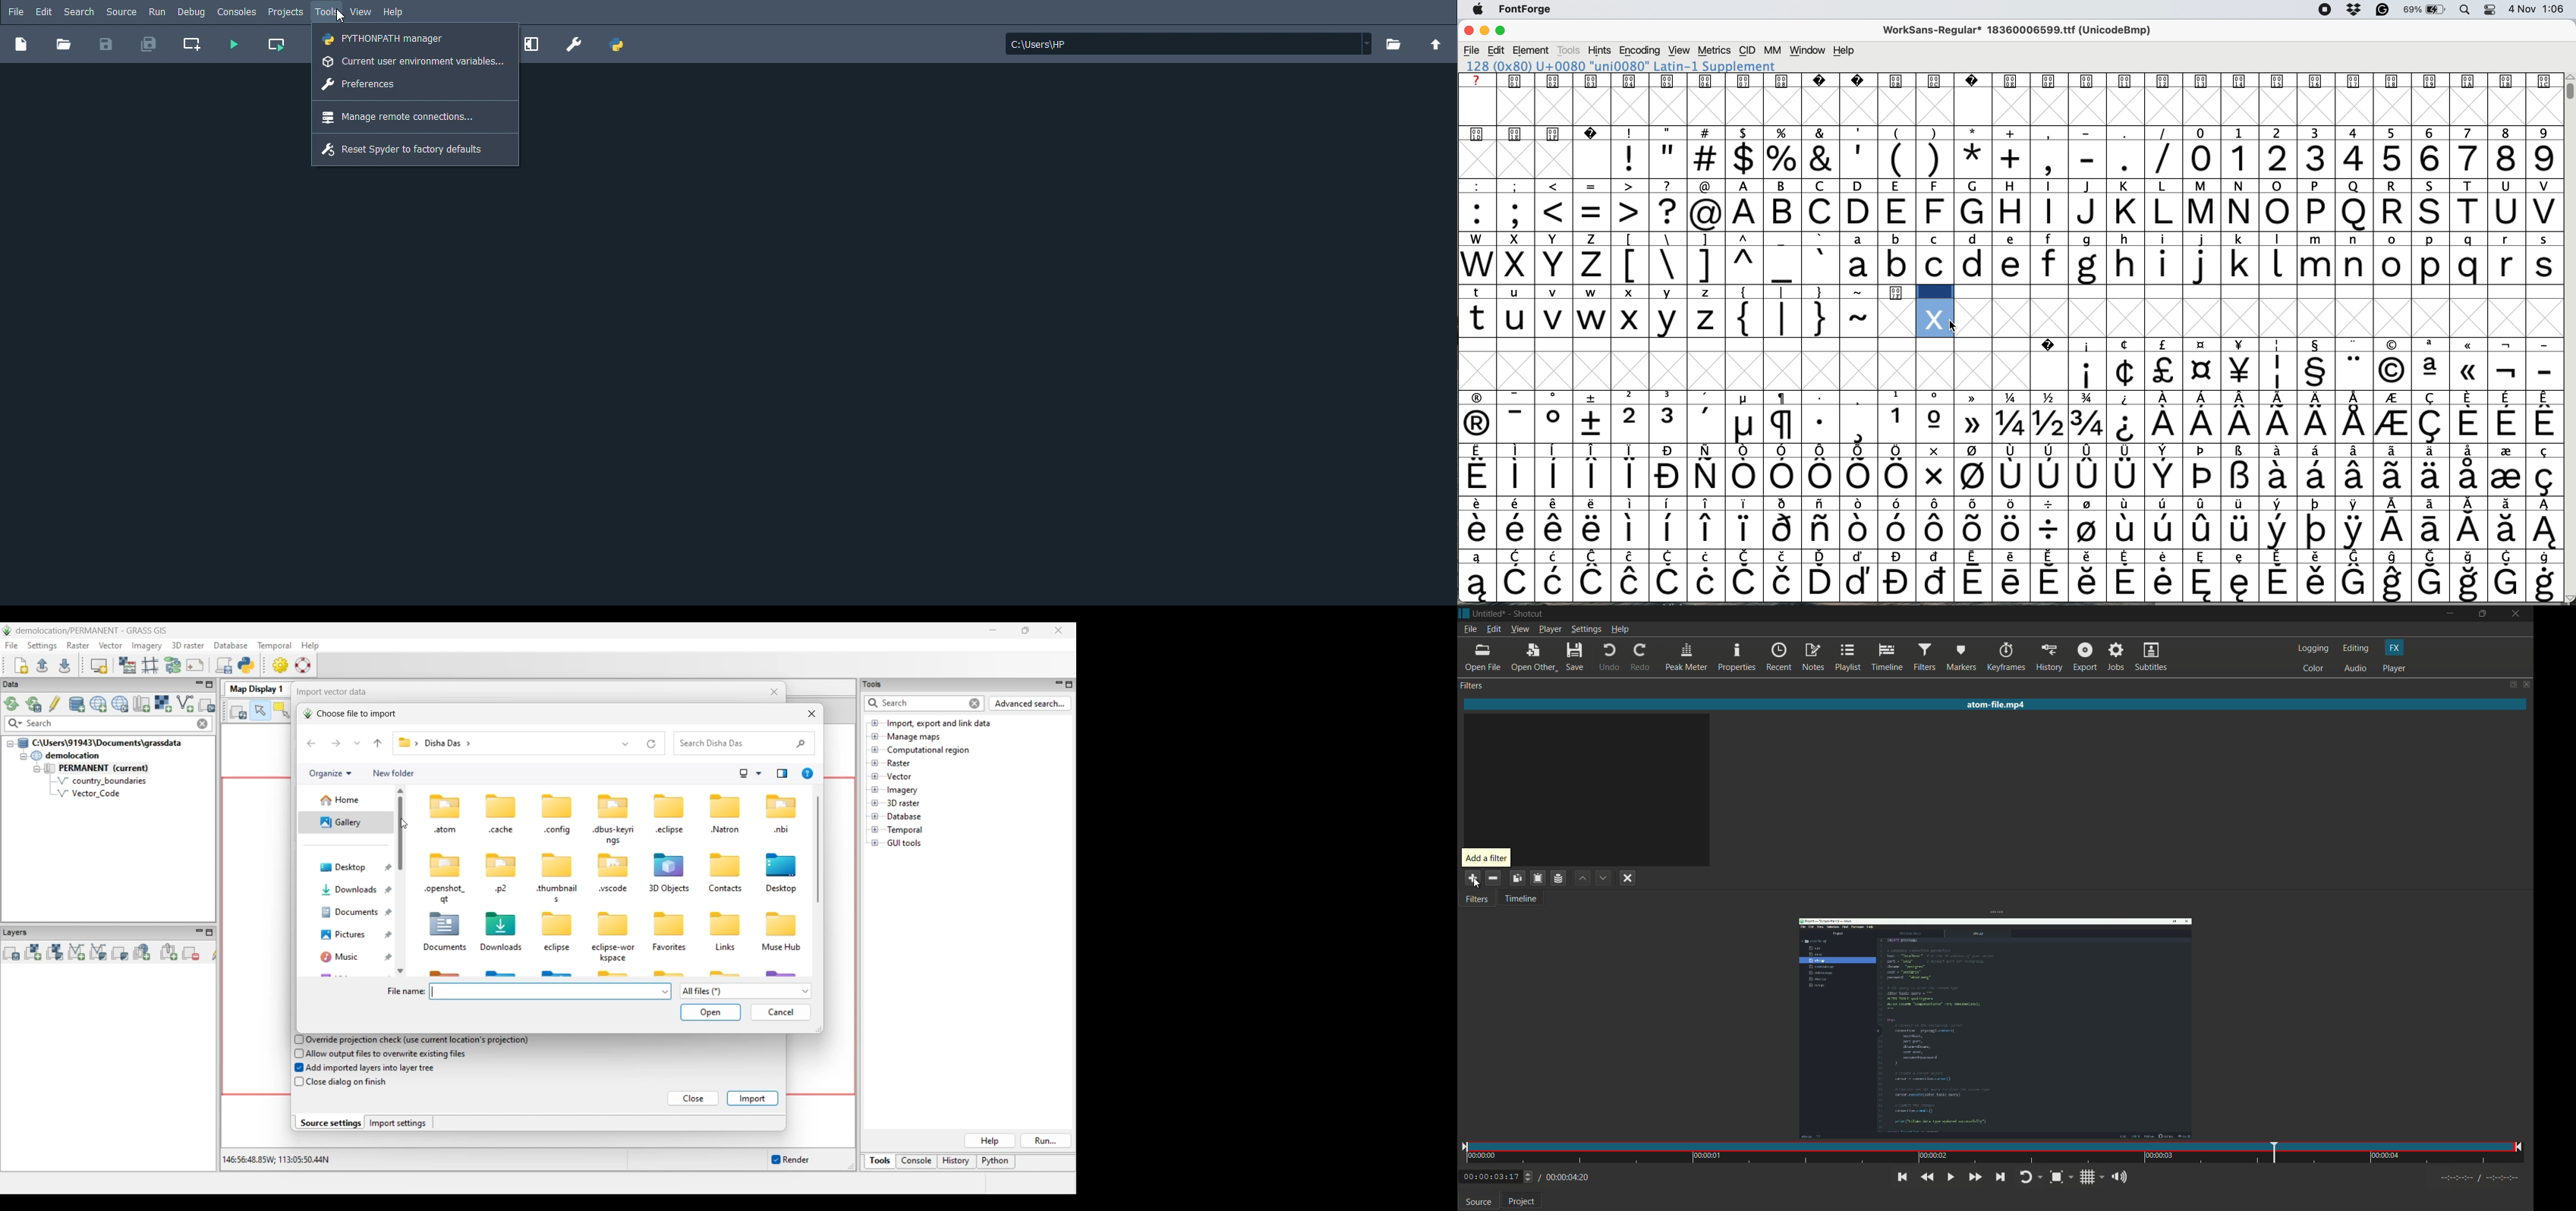 Image resolution: width=2576 pixels, height=1232 pixels. Describe the element at coordinates (2513, 685) in the screenshot. I see `change layout` at that location.